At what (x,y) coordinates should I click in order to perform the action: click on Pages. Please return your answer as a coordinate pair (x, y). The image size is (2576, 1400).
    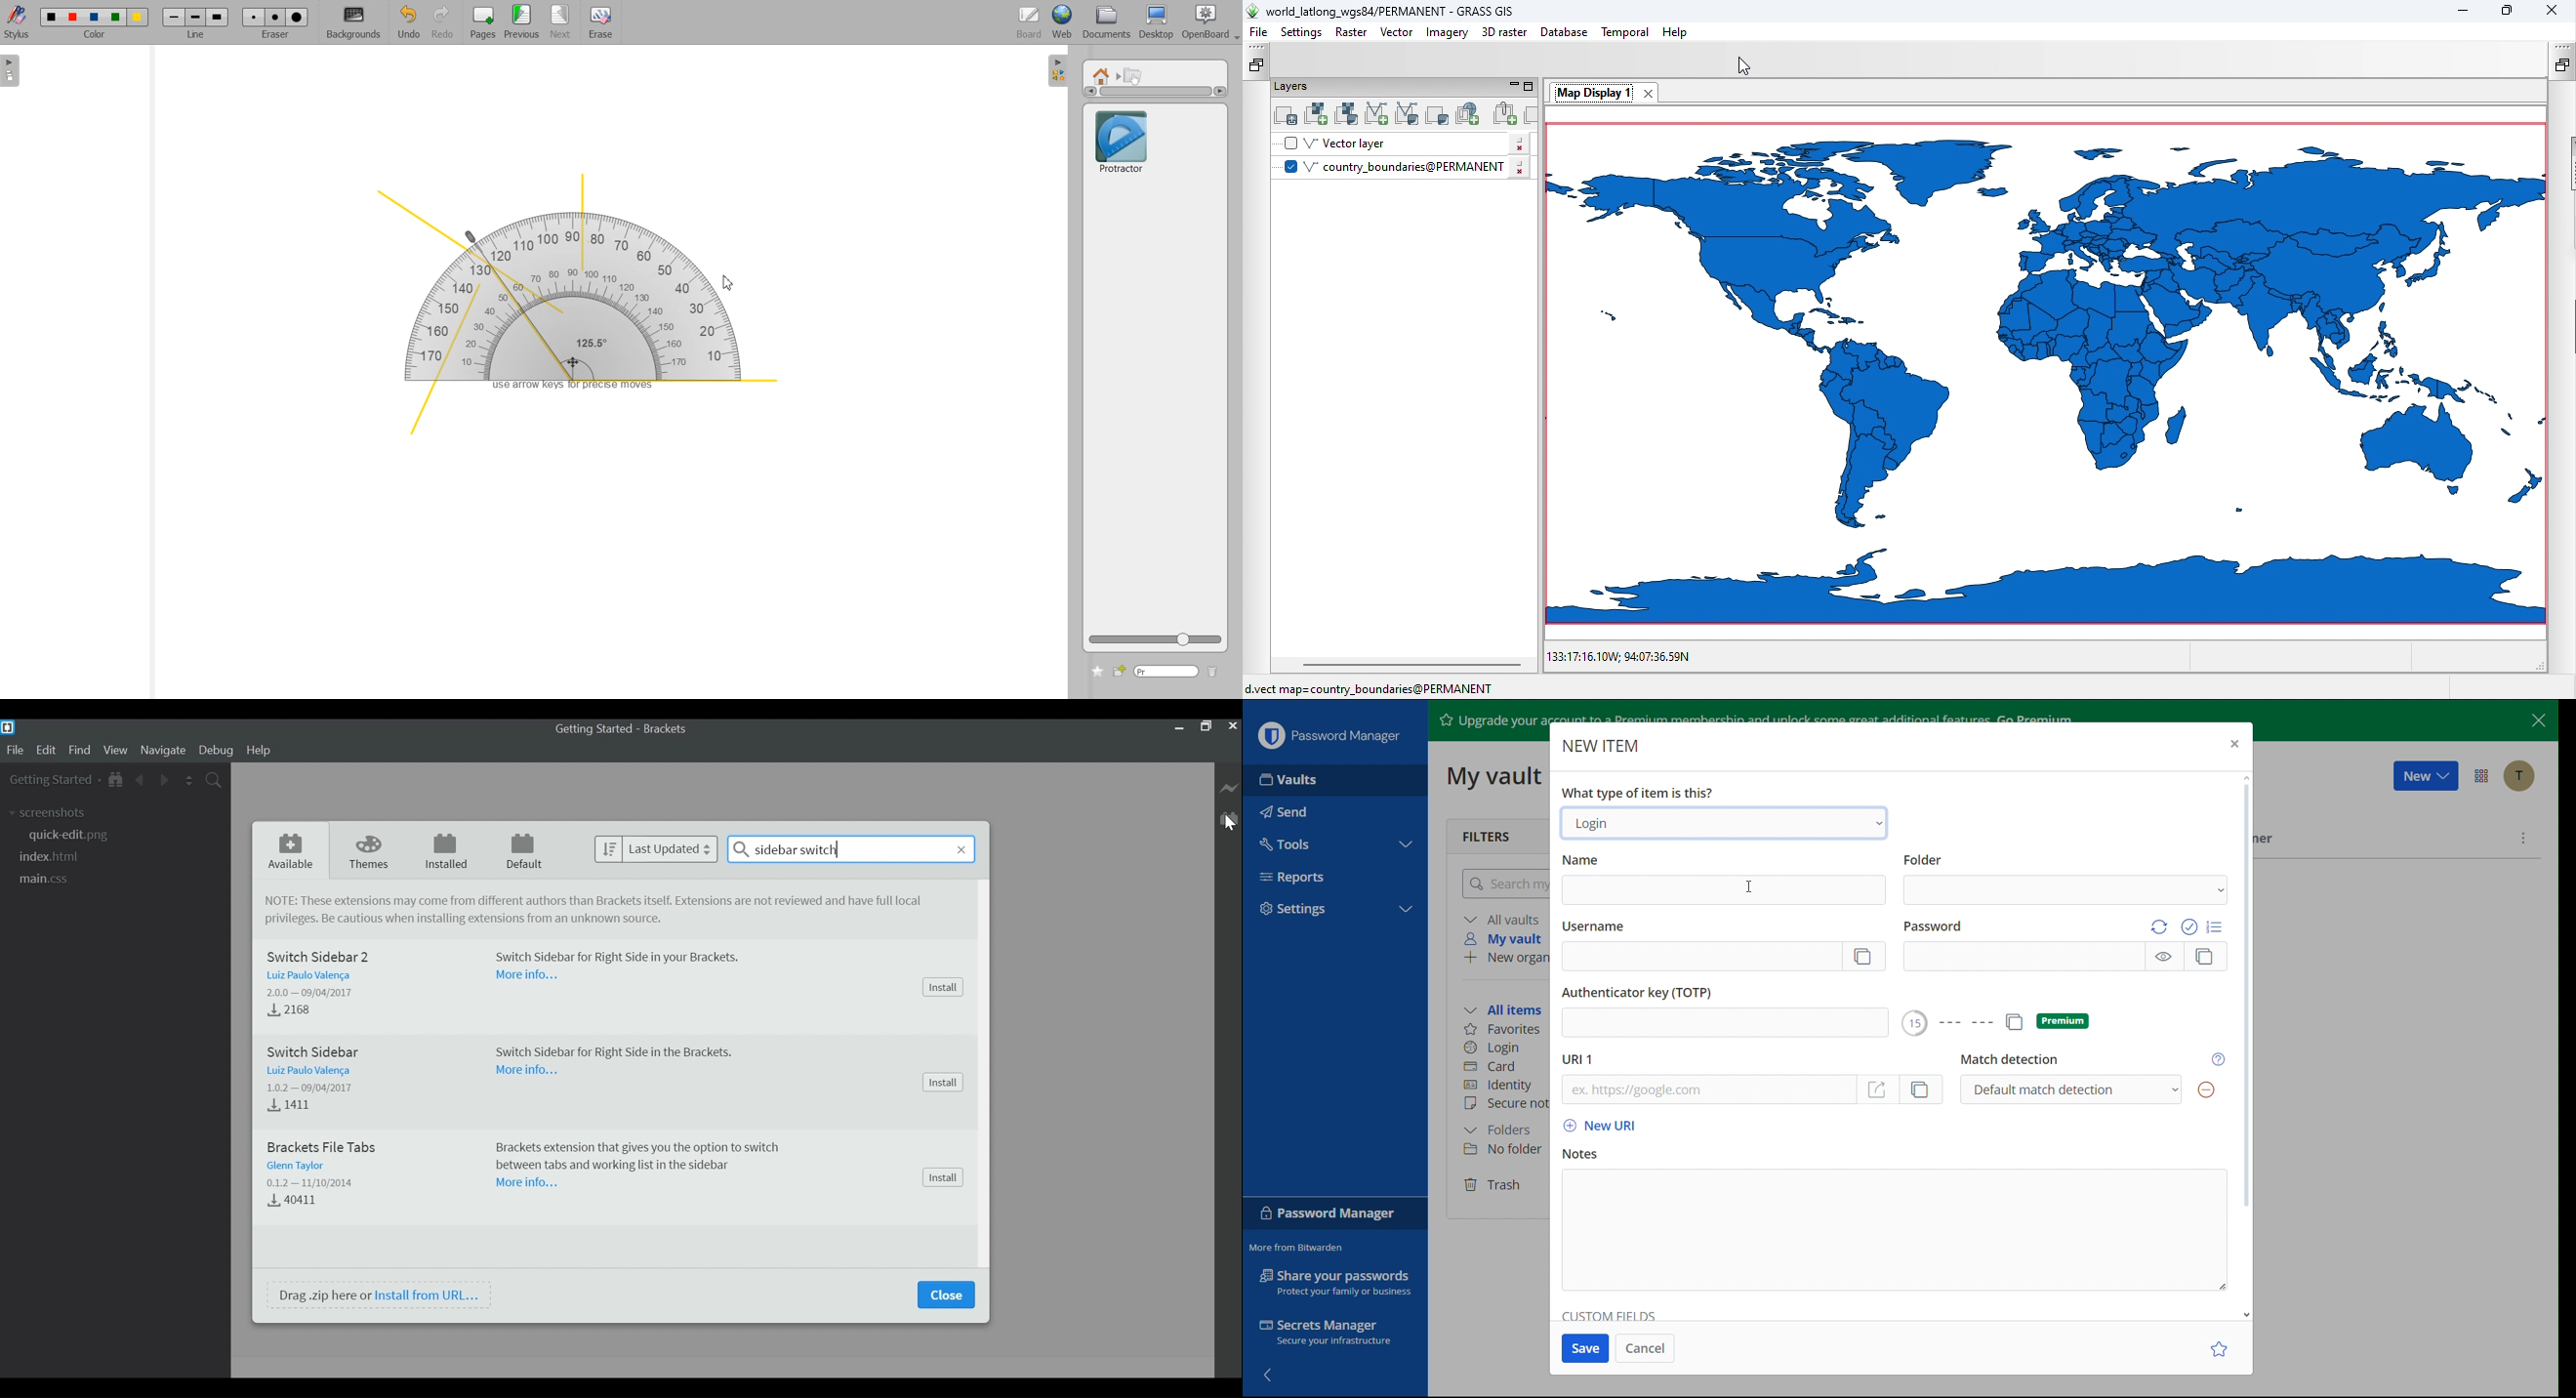
    Looking at the image, I should click on (482, 23).